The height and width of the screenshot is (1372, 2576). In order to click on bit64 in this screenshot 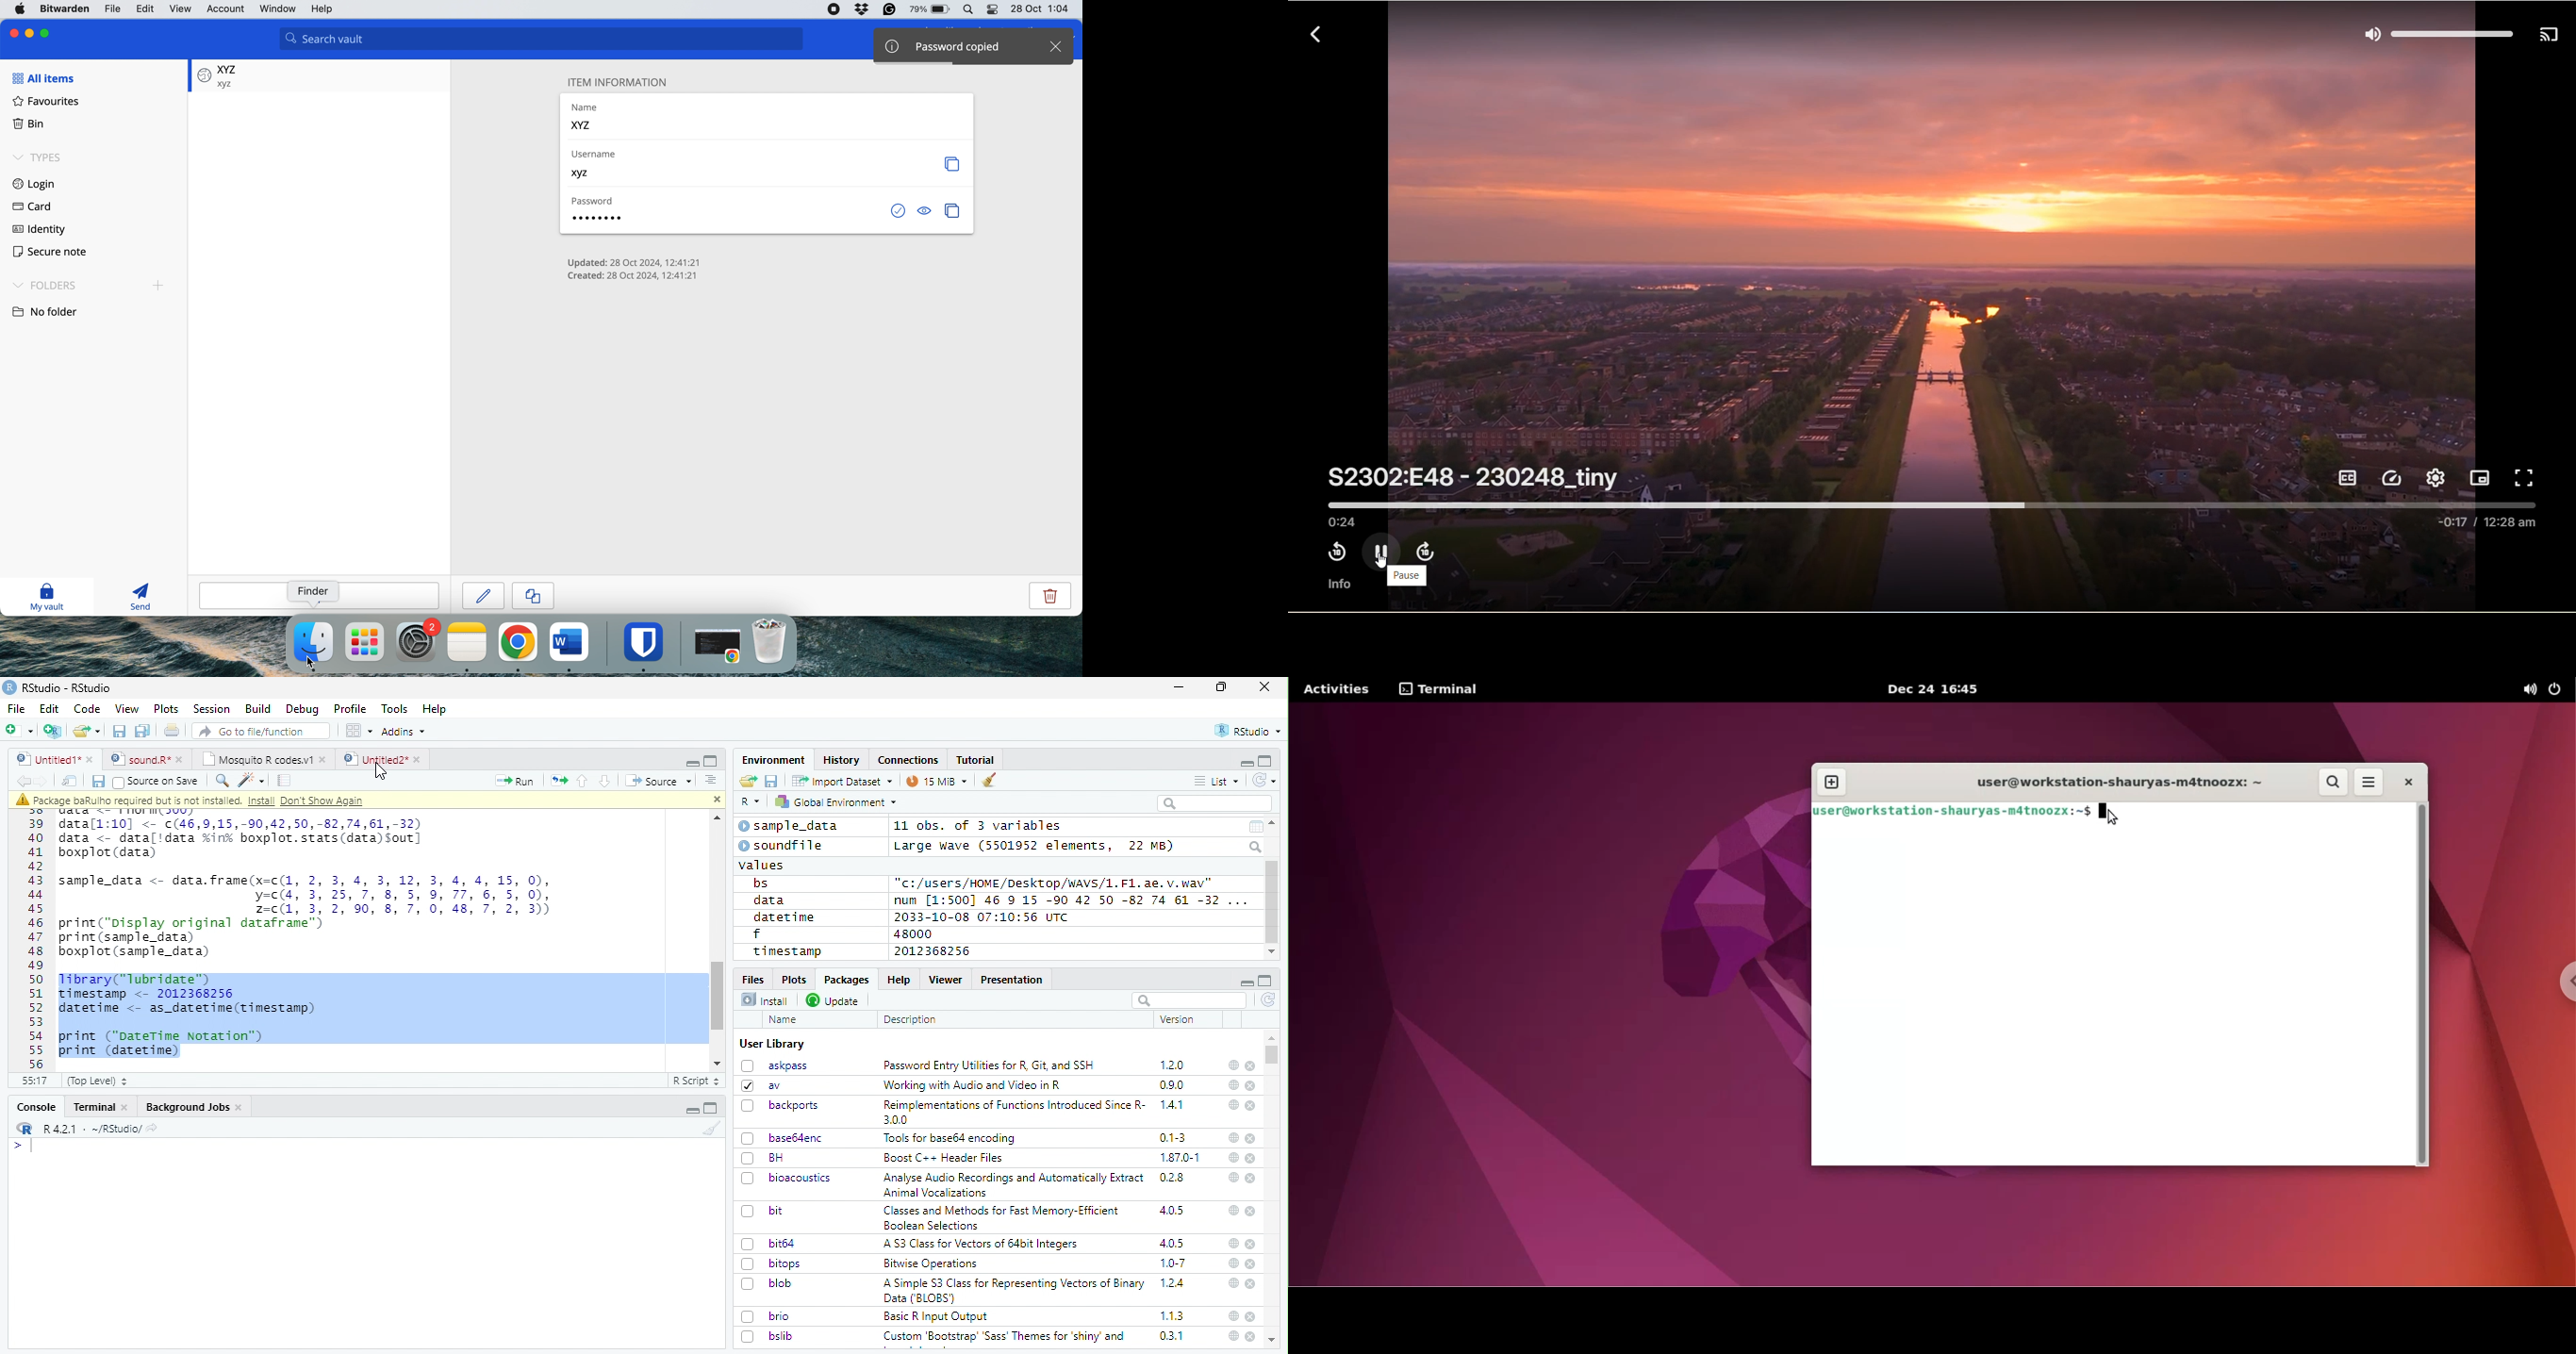, I will do `click(768, 1244)`.